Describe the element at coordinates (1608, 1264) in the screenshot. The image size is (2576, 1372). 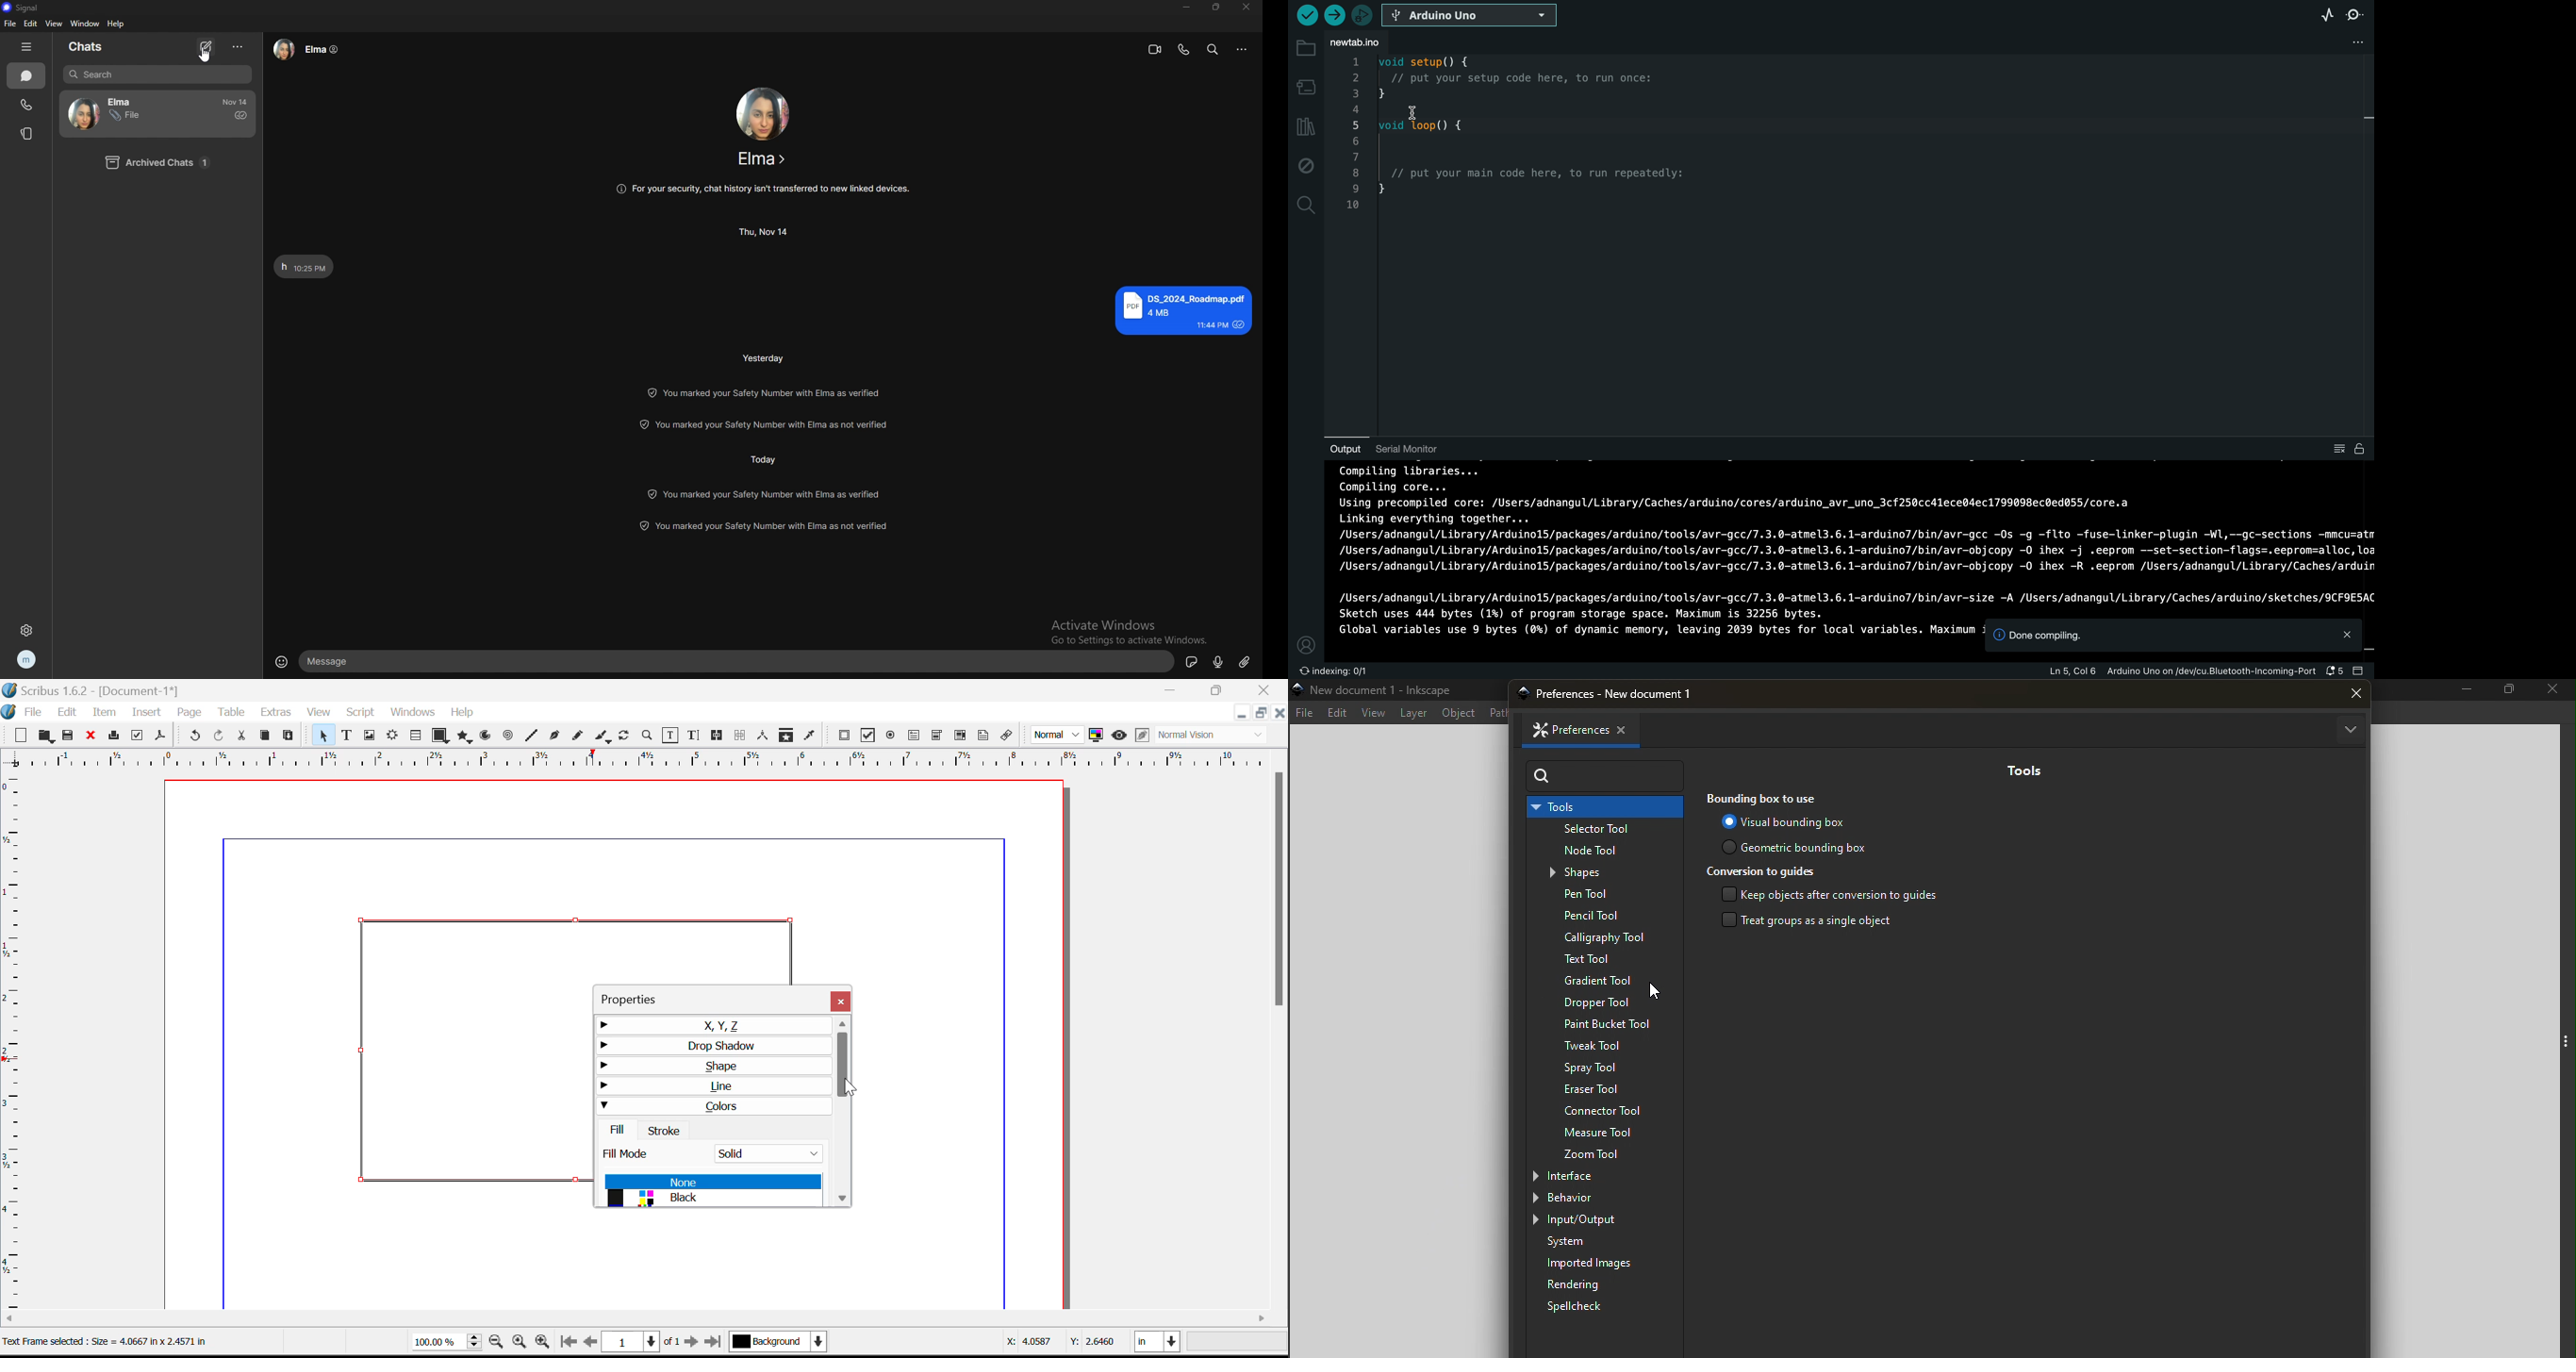
I see `Imported images` at that location.